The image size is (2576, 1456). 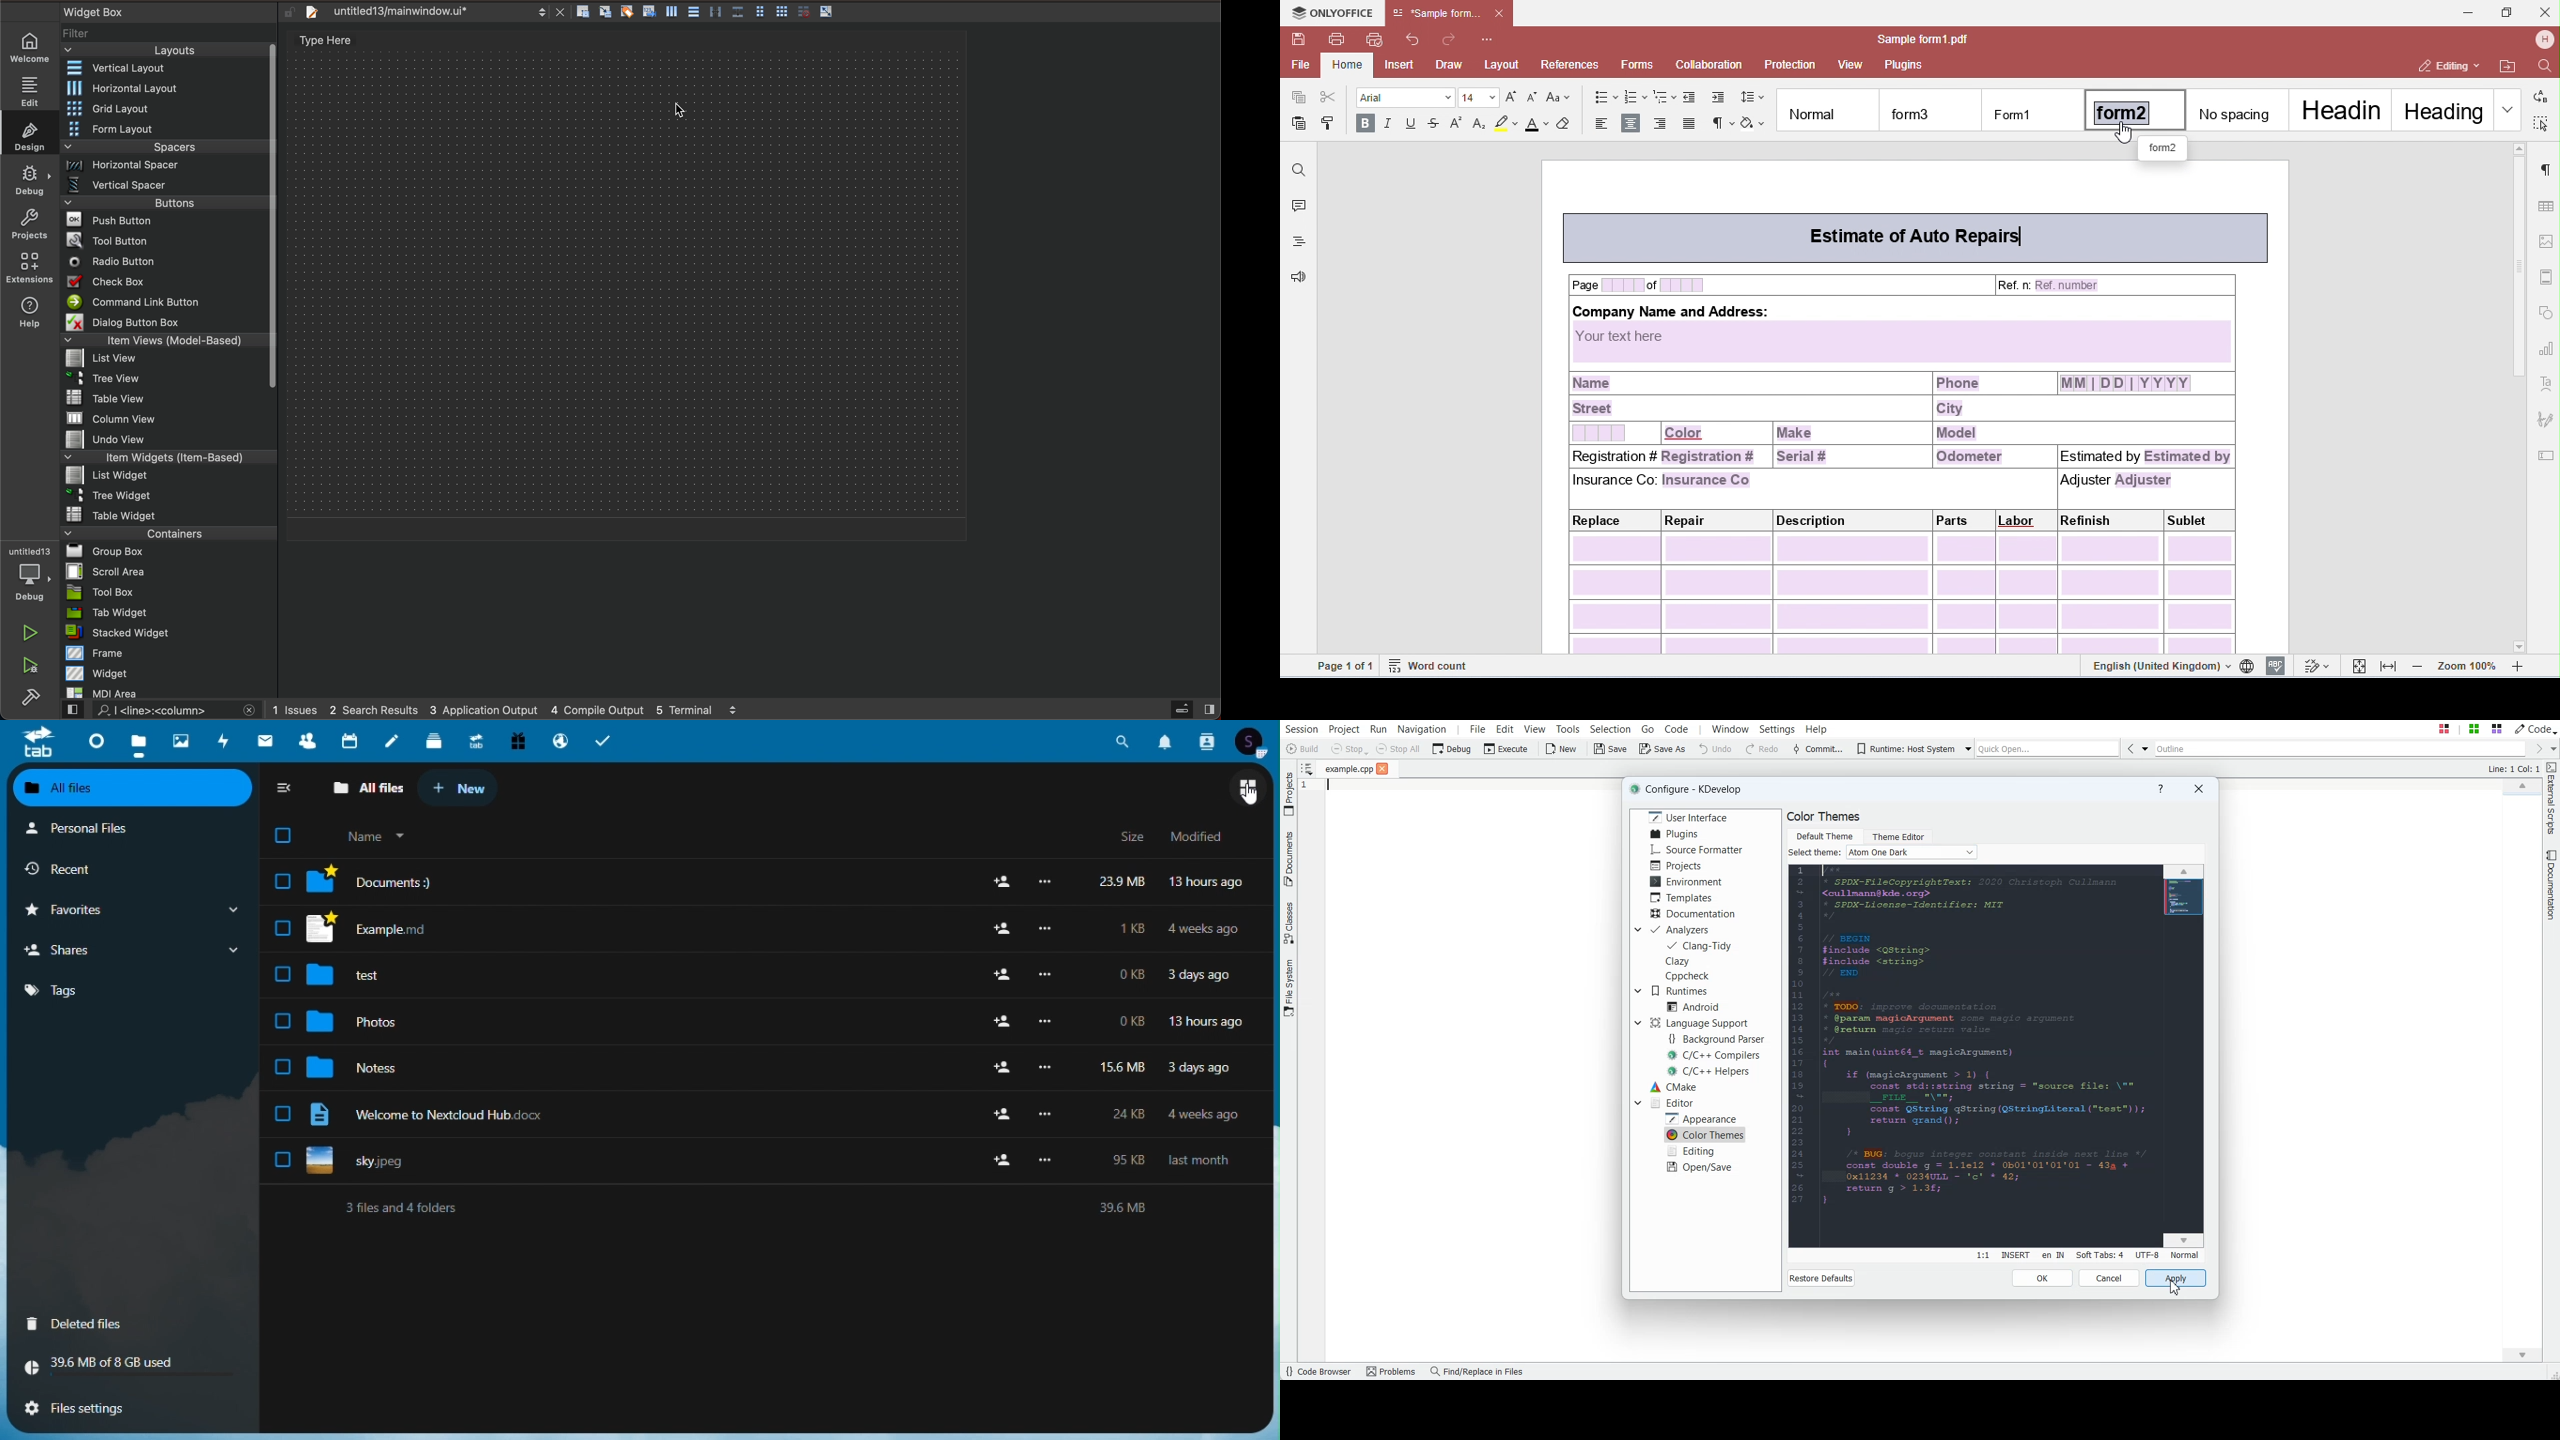 What do you see at coordinates (286, 787) in the screenshot?
I see `collapse sidebar` at bounding box center [286, 787].